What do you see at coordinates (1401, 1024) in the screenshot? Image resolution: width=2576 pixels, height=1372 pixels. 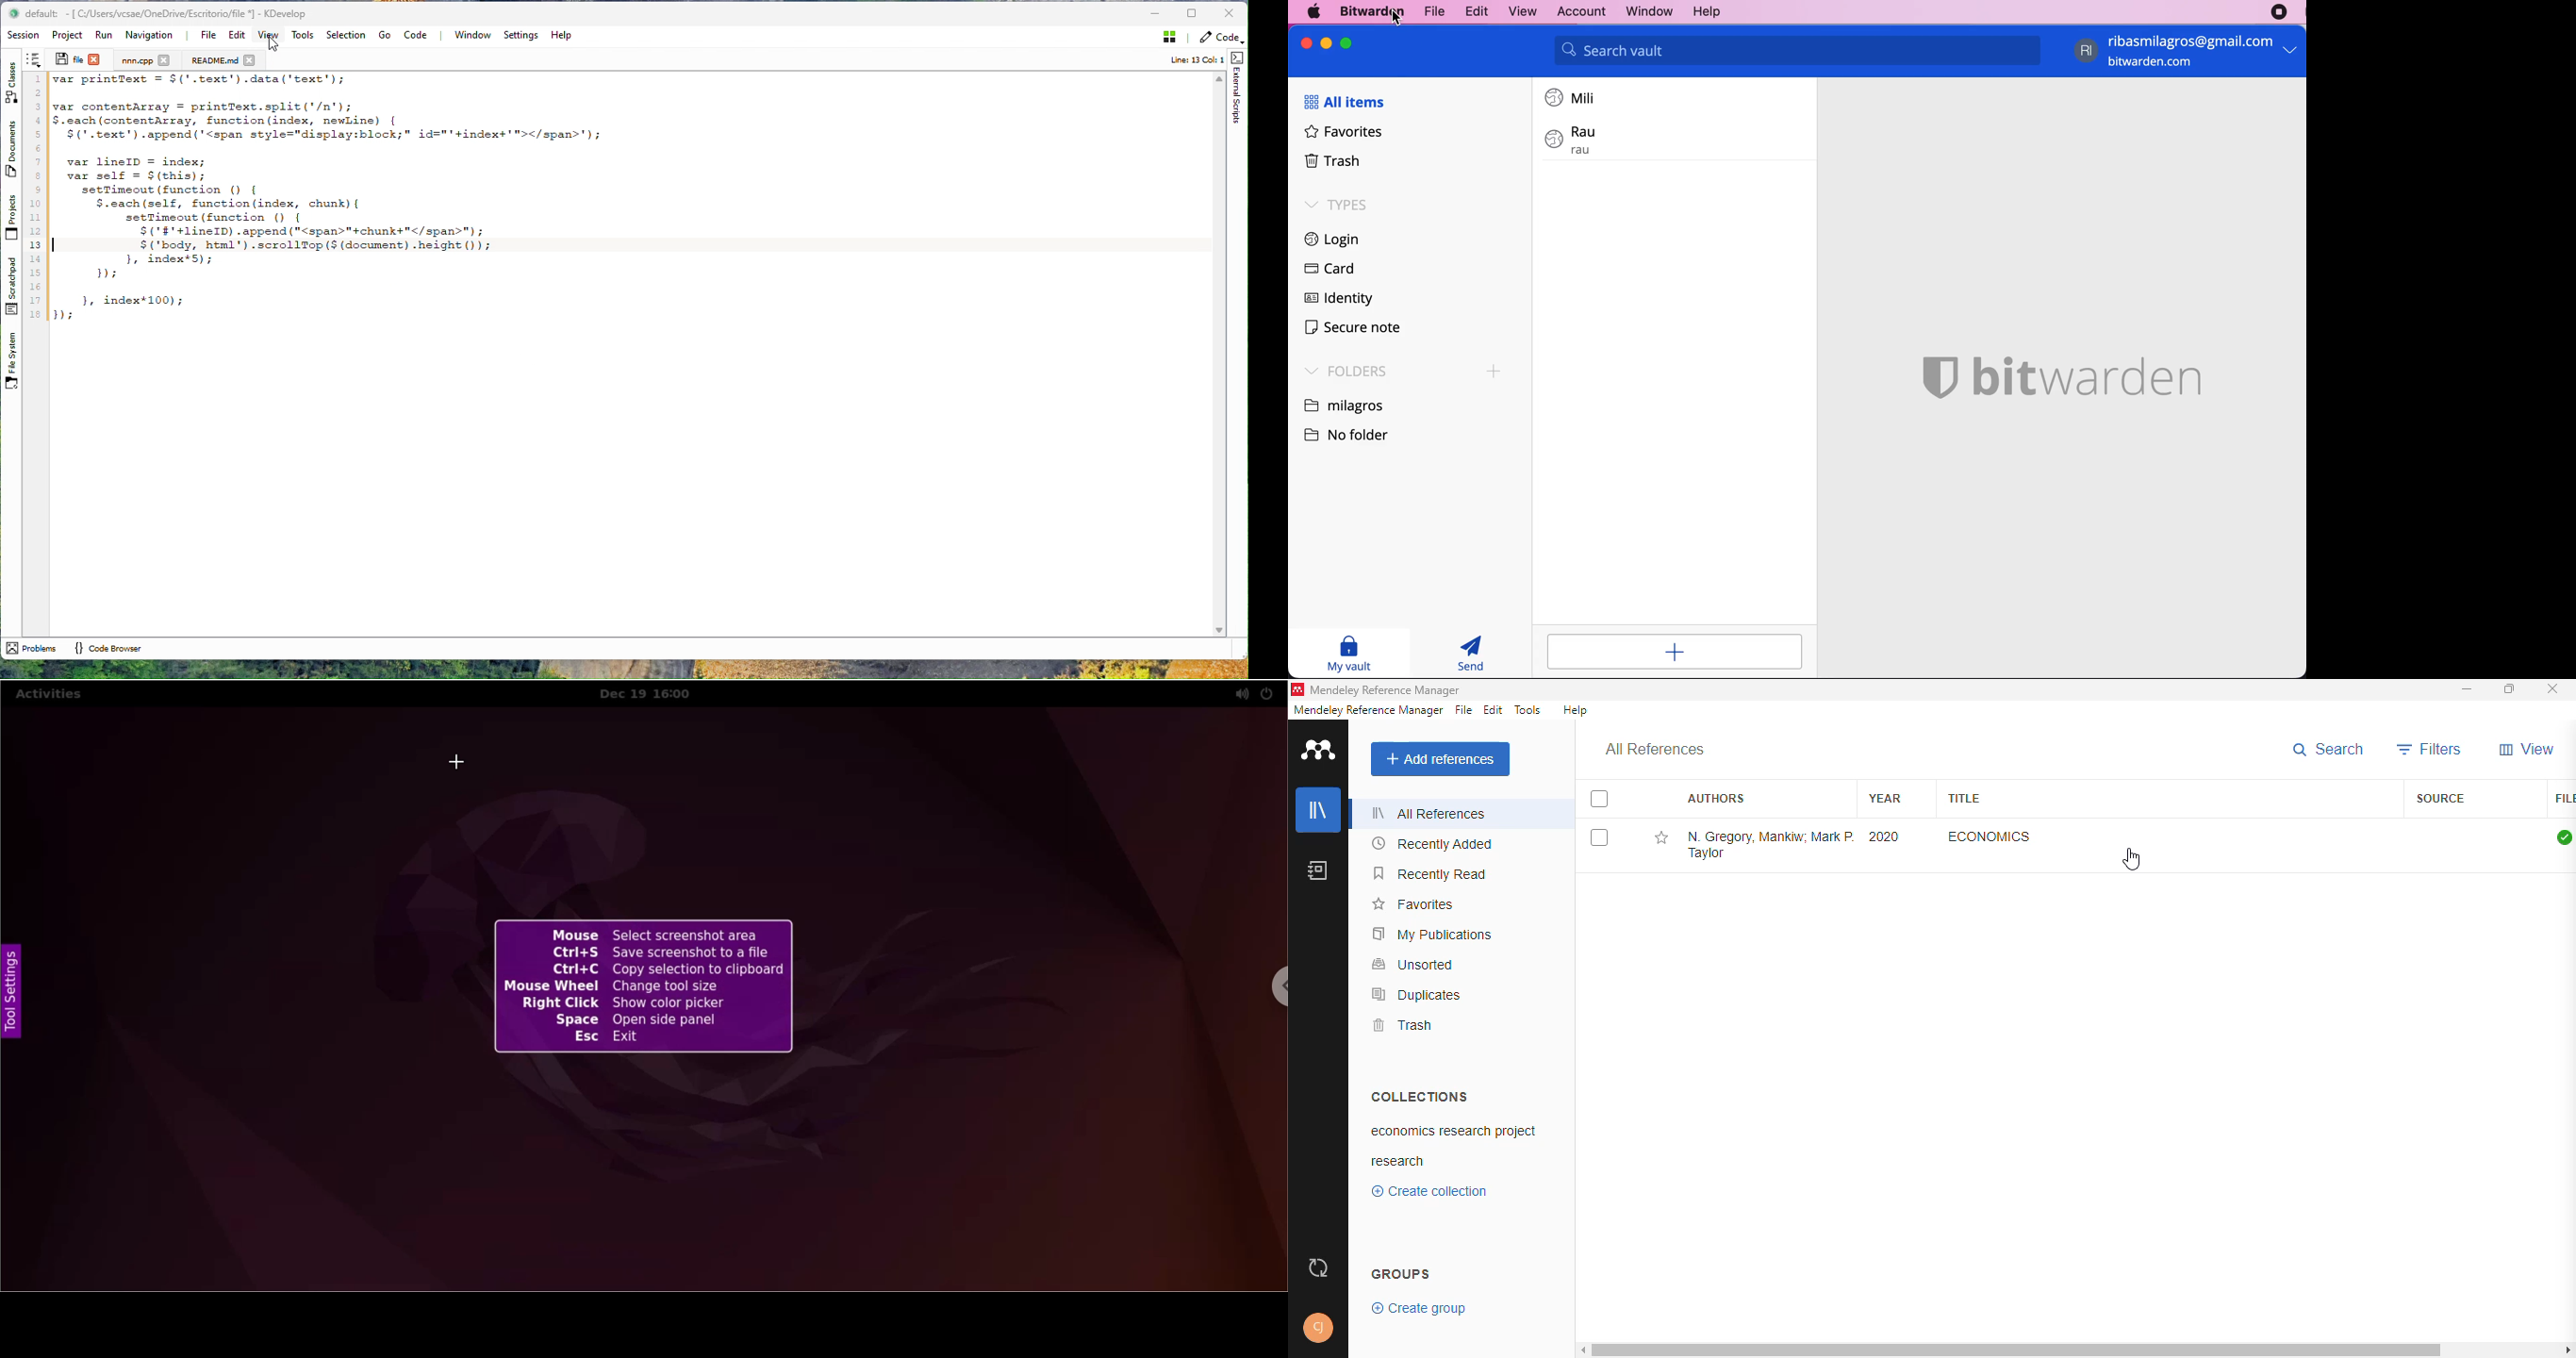 I see `trash` at bounding box center [1401, 1024].